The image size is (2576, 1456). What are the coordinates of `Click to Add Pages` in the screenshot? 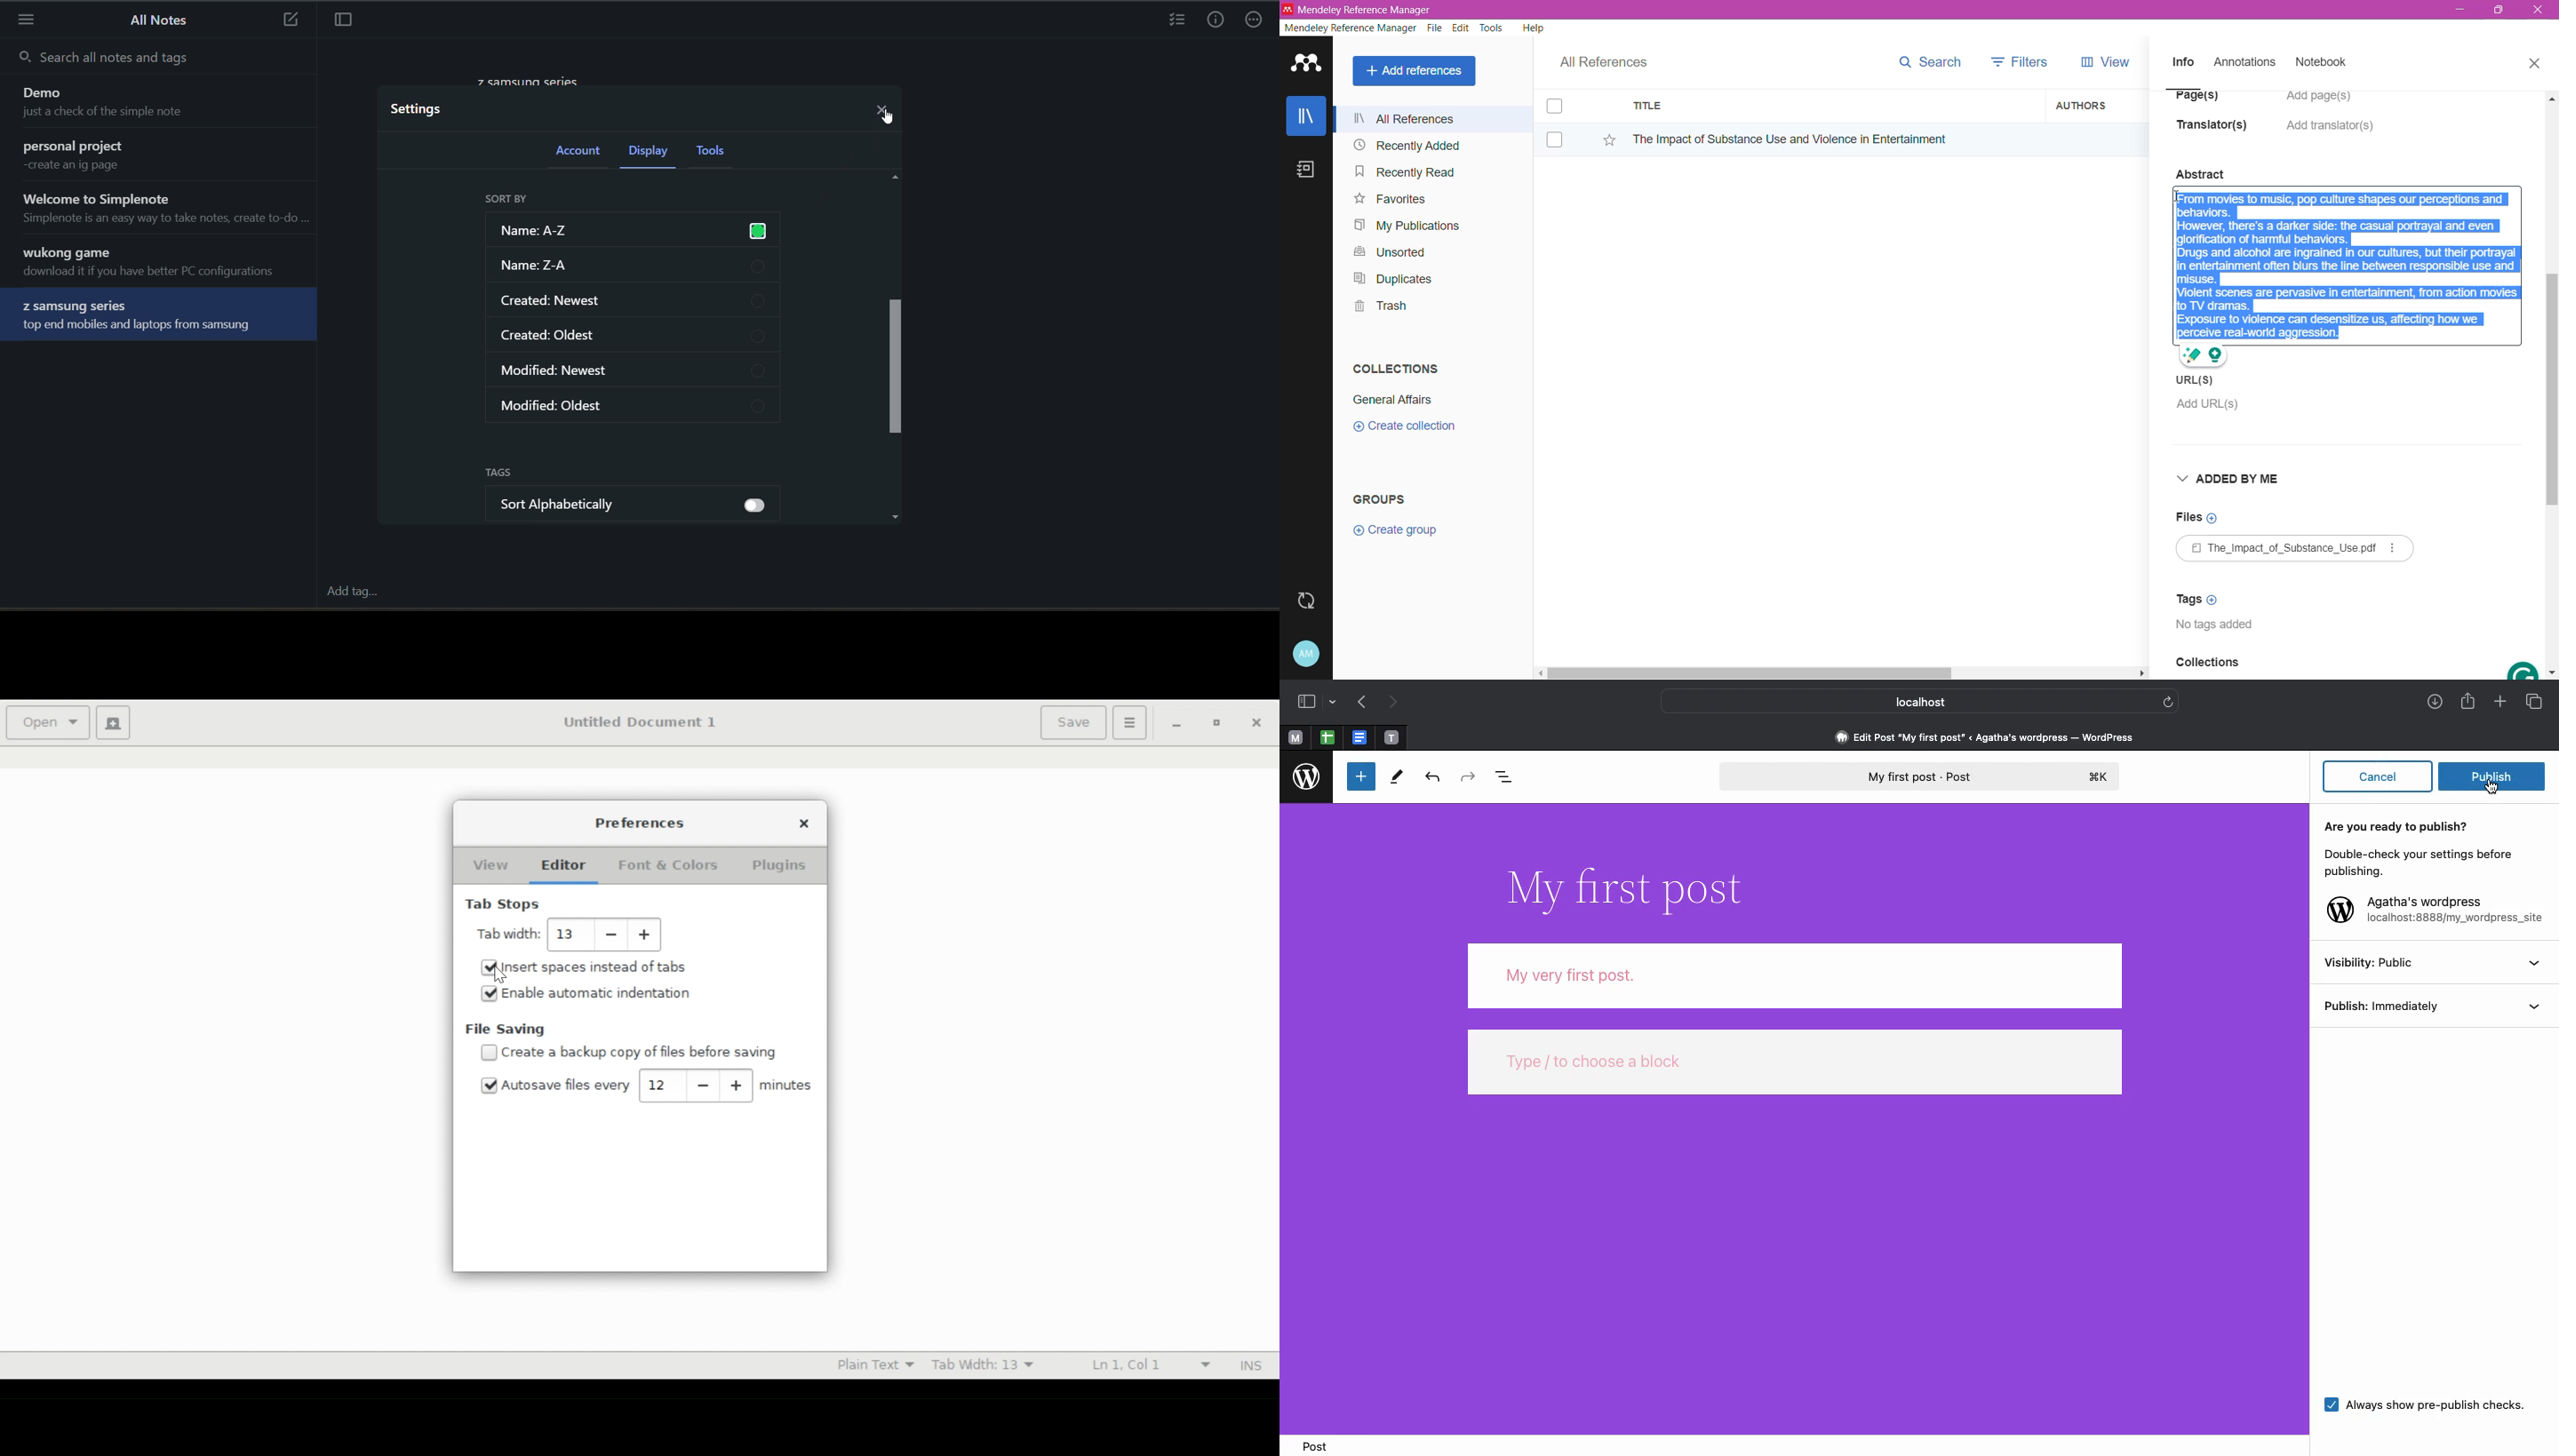 It's located at (2325, 103).